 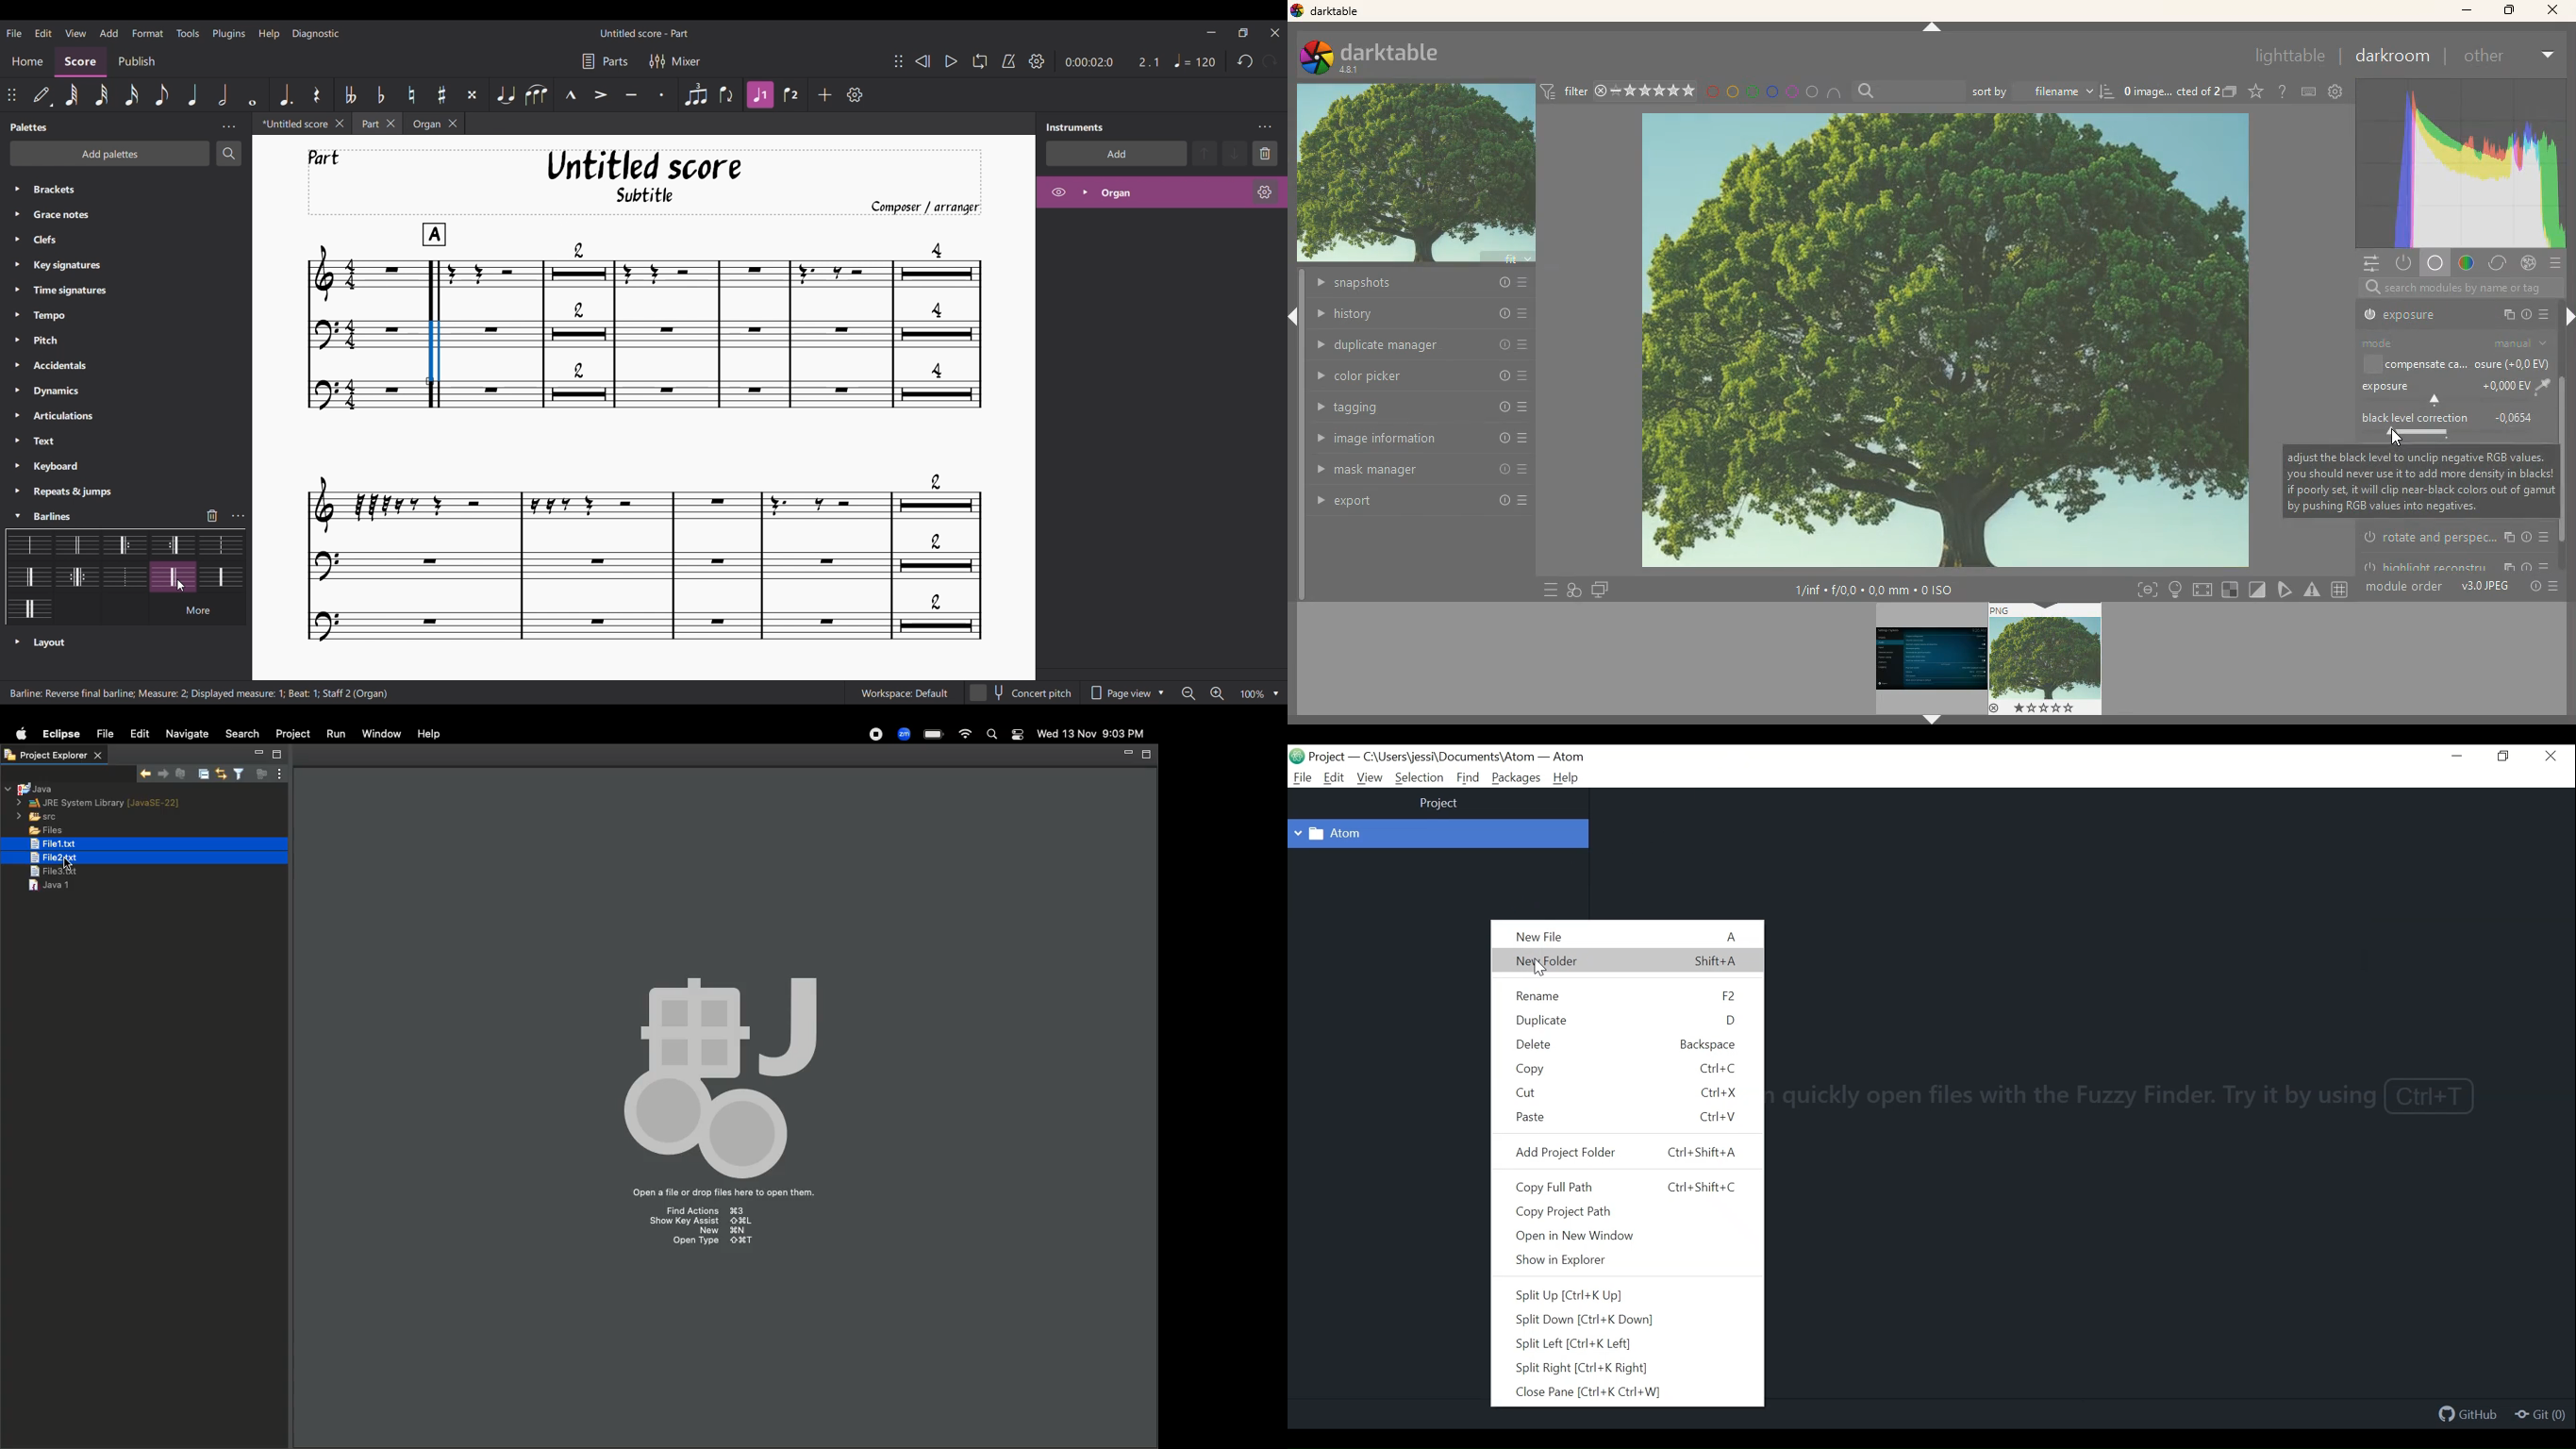 I want to click on , so click(x=1417, y=281).